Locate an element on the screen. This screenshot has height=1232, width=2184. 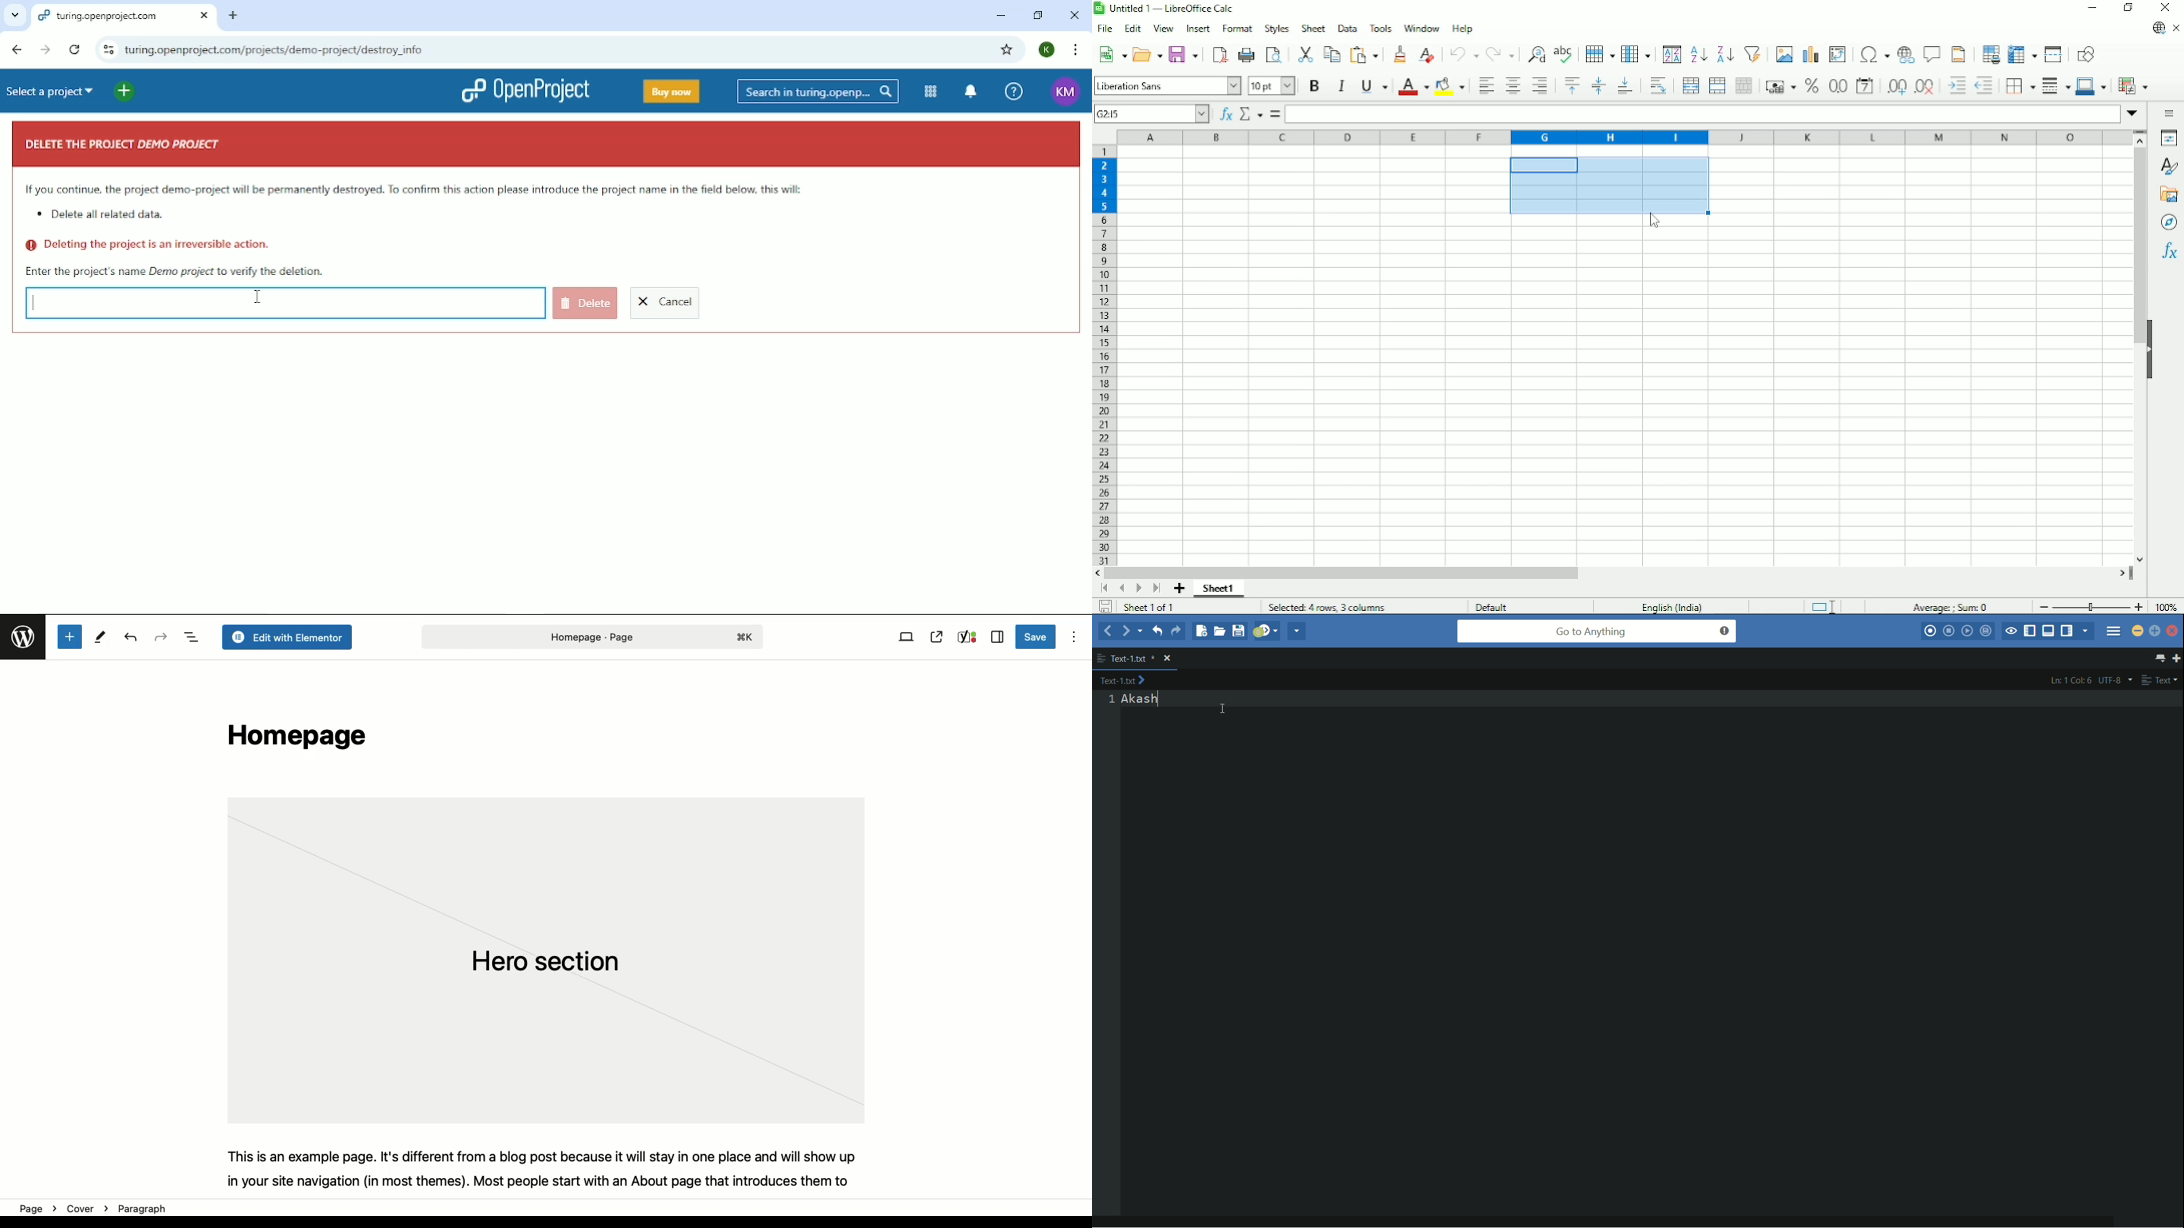
Align center is located at coordinates (1512, 87).